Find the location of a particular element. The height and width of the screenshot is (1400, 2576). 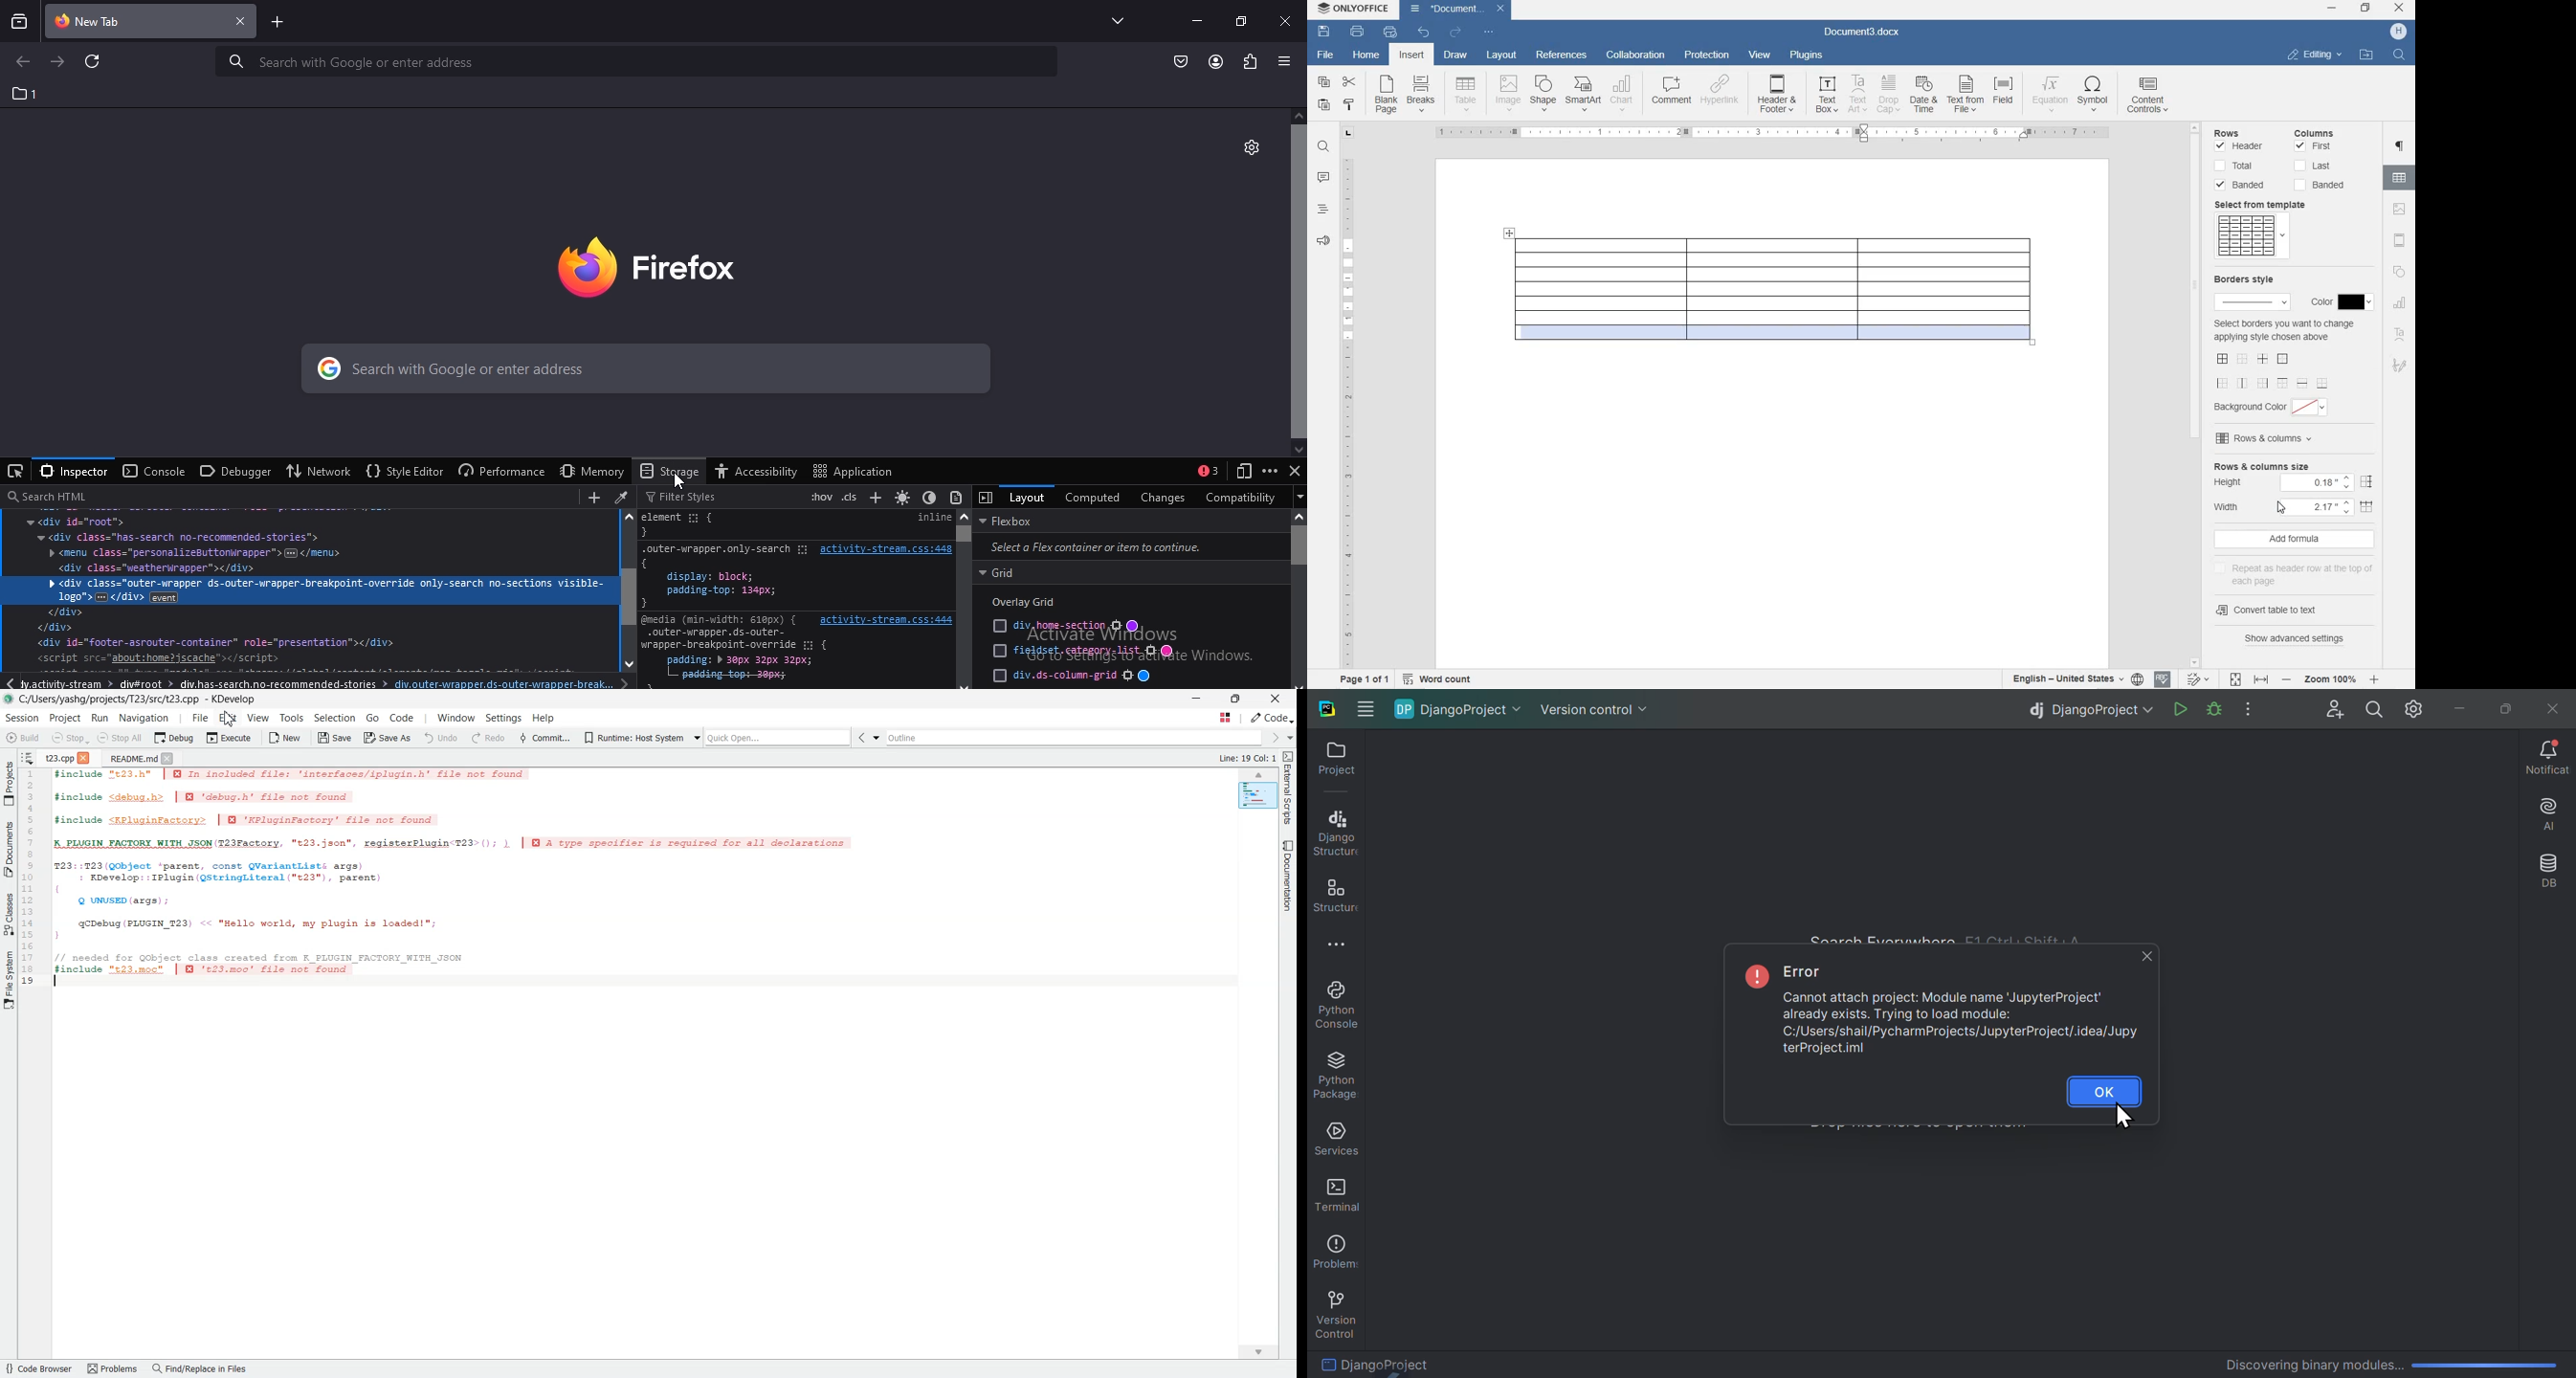

VIEW is located at coordinates (1761, 55).